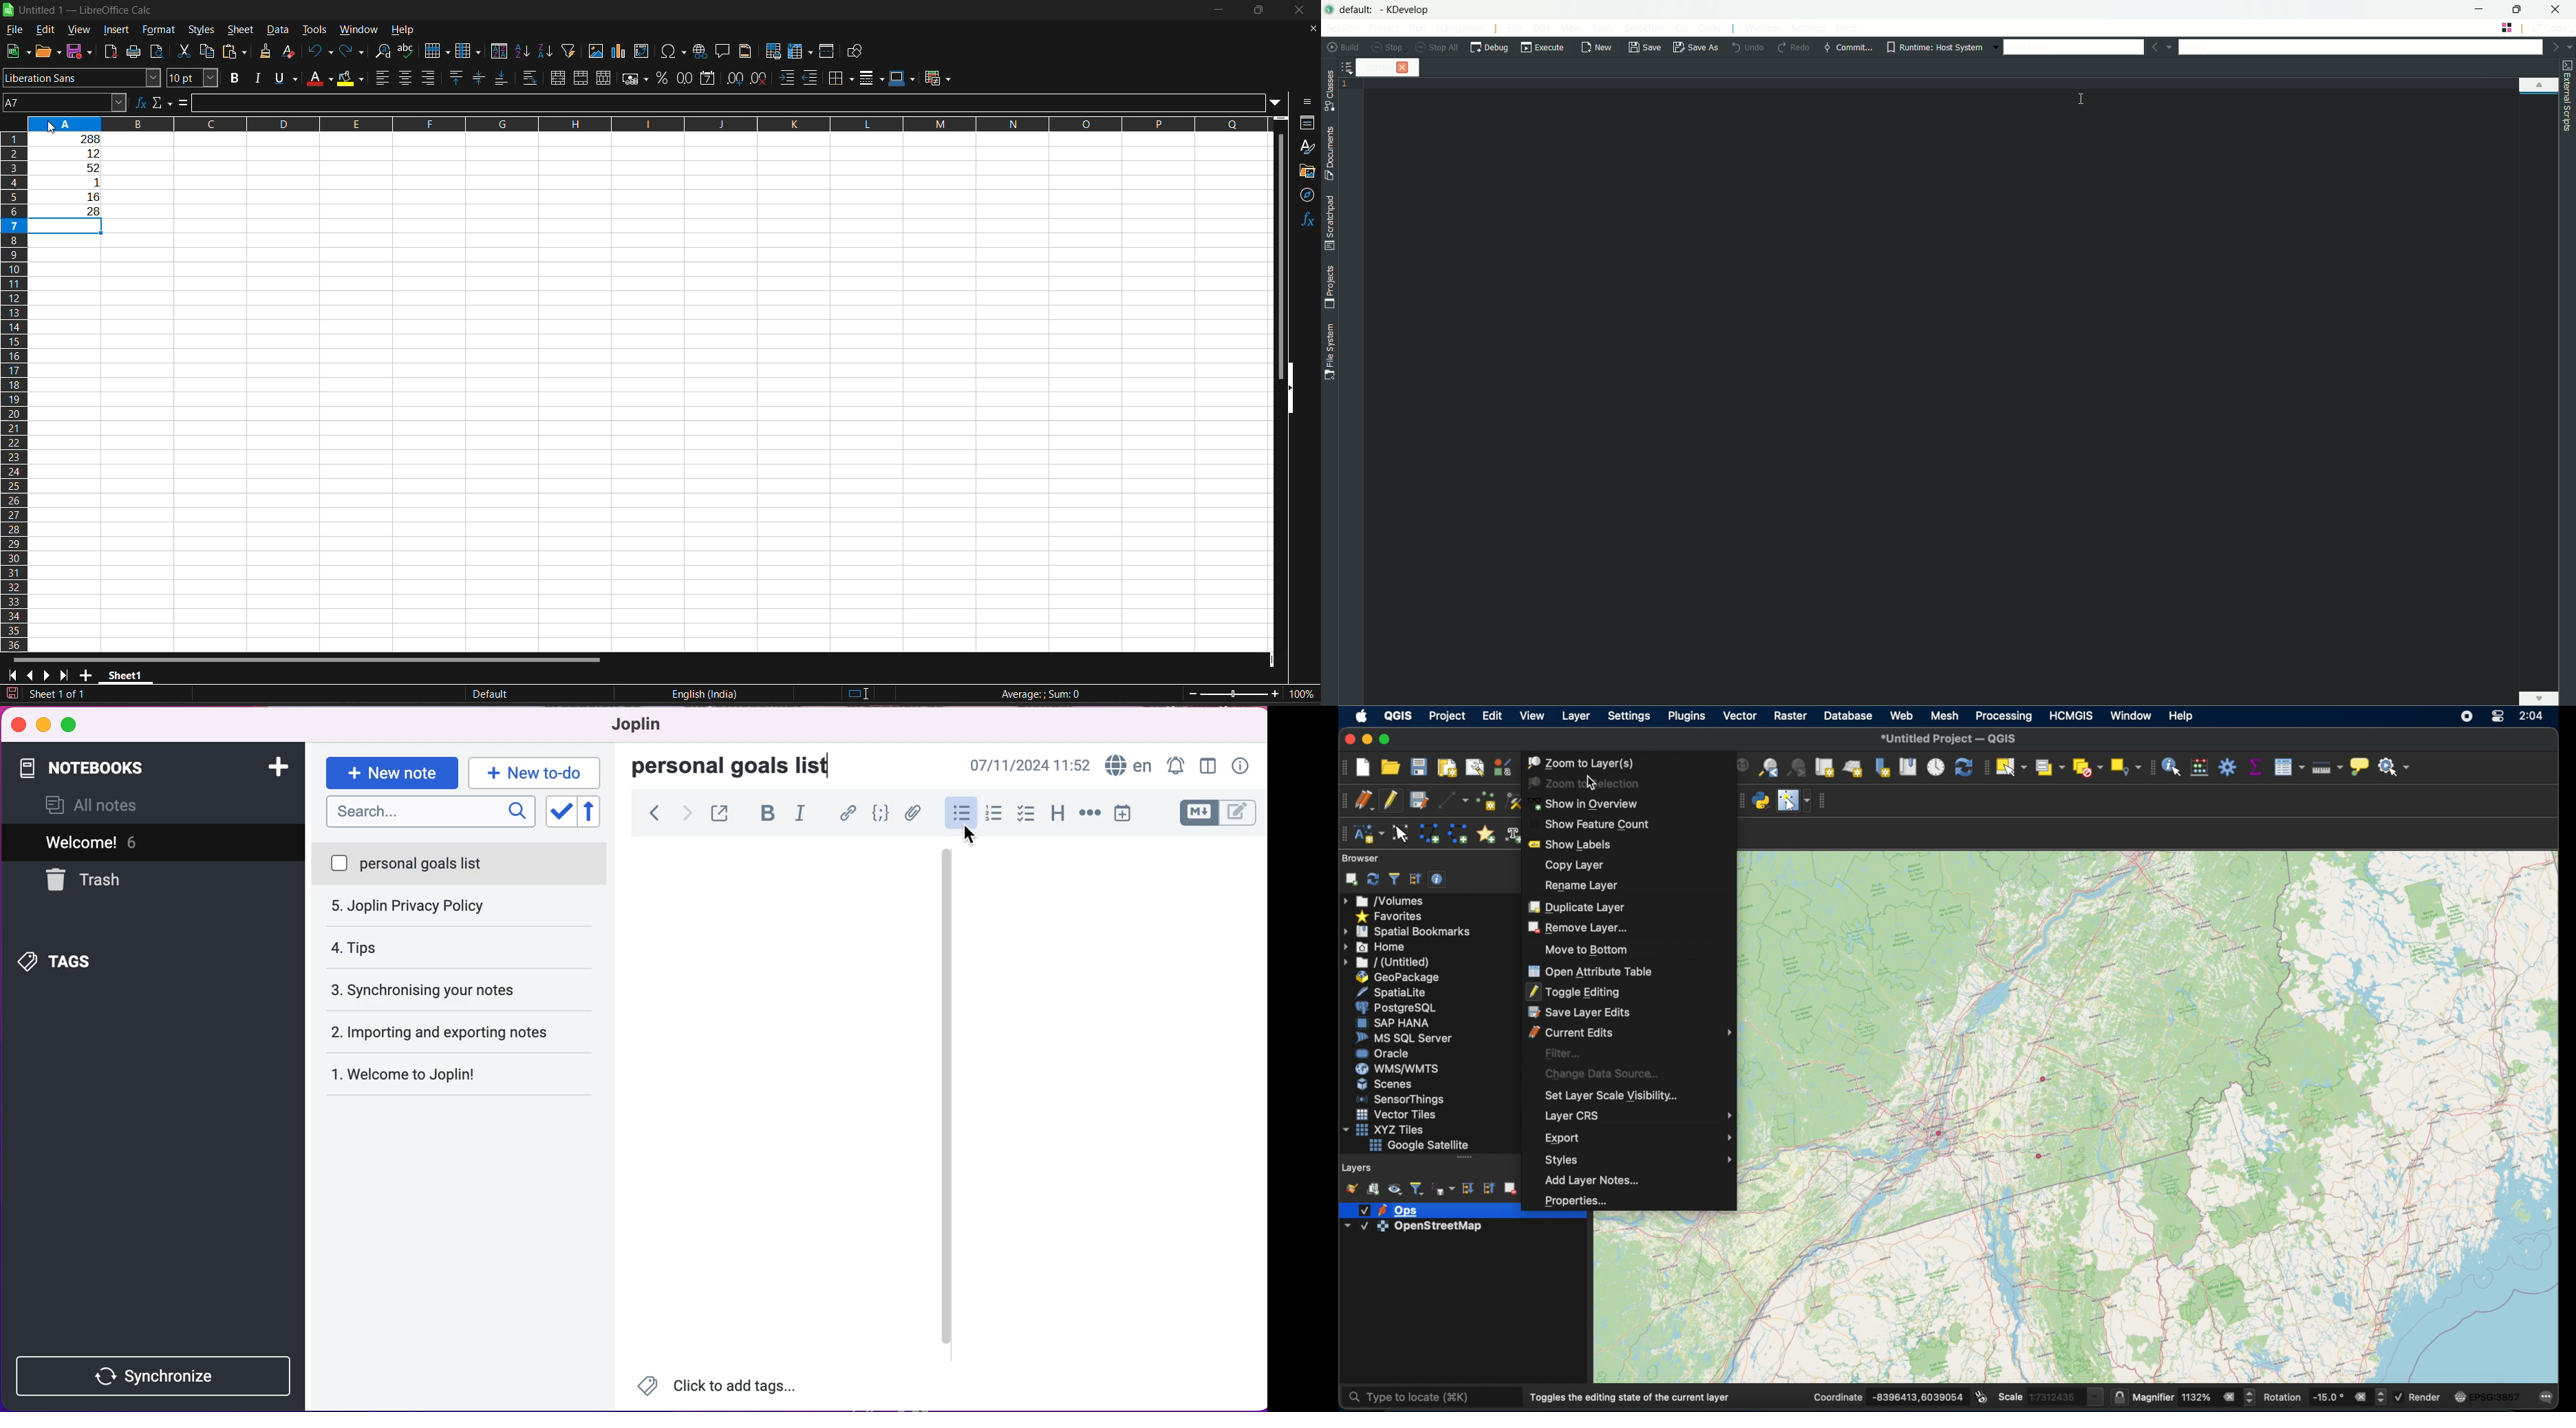 Image resolution: width=2576 pixels, height=1428 pixels. I want to click on sidebar settings, so click(1308, 101).